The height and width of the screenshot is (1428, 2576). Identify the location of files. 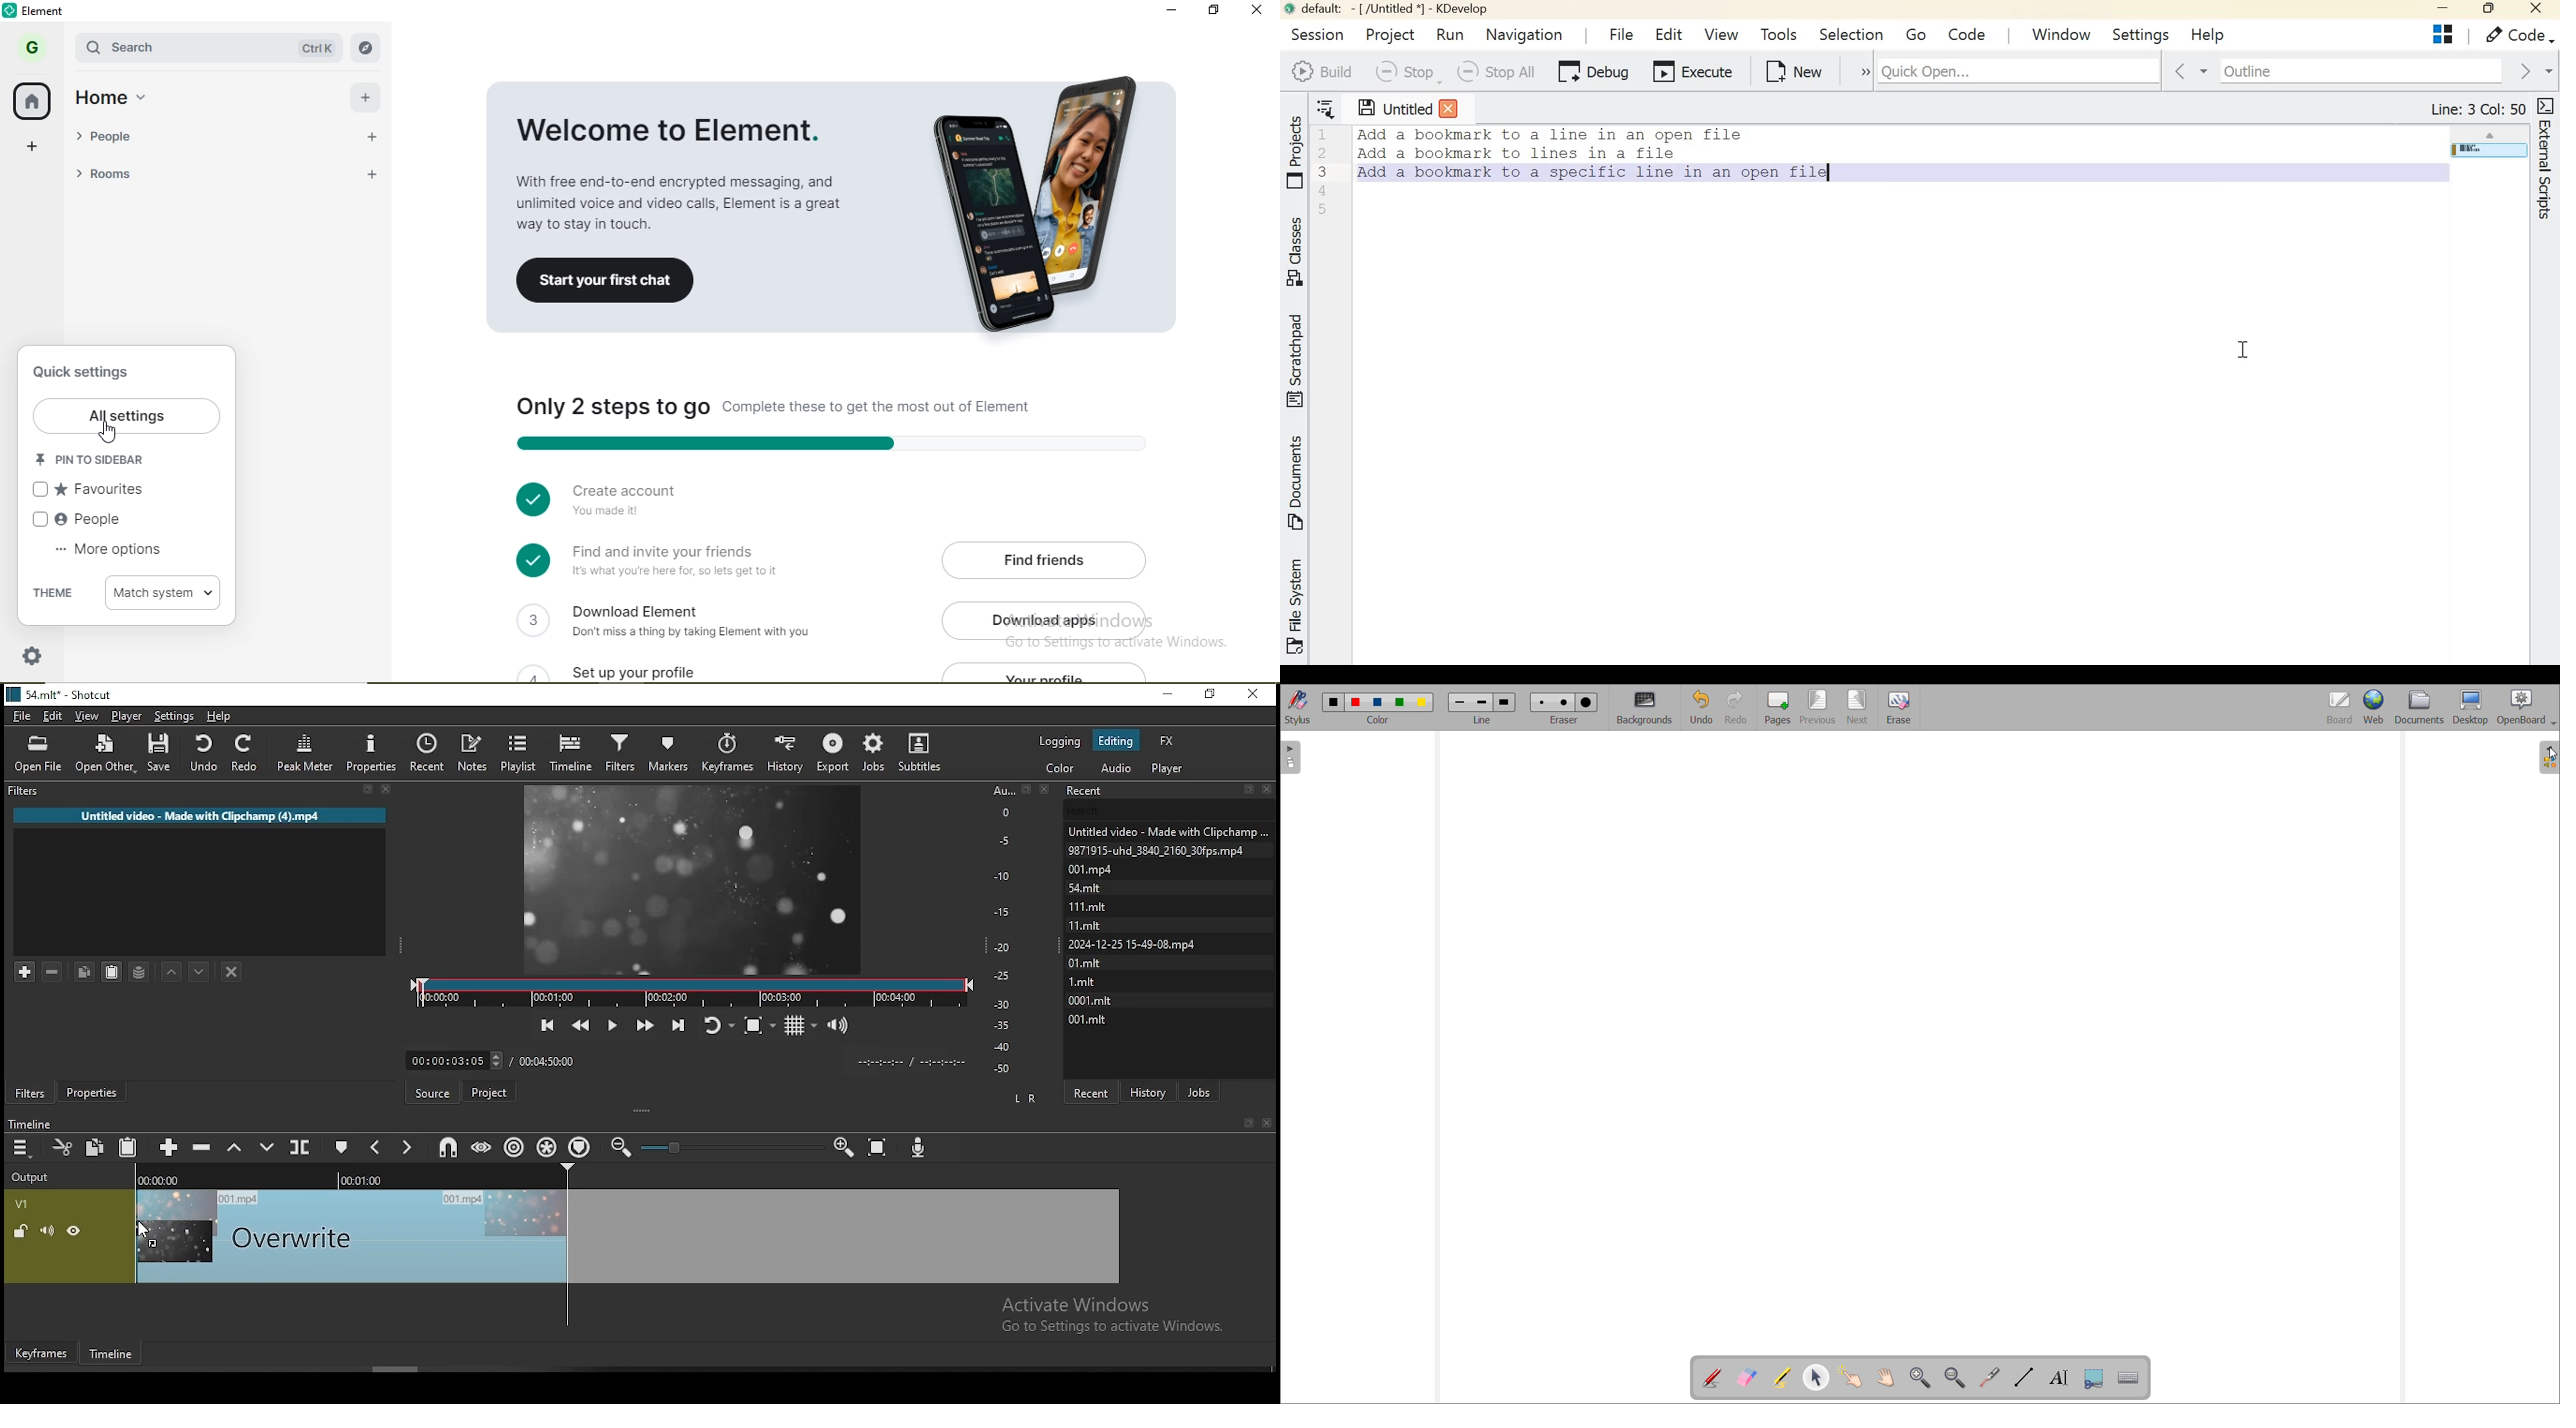
(1156, 849).